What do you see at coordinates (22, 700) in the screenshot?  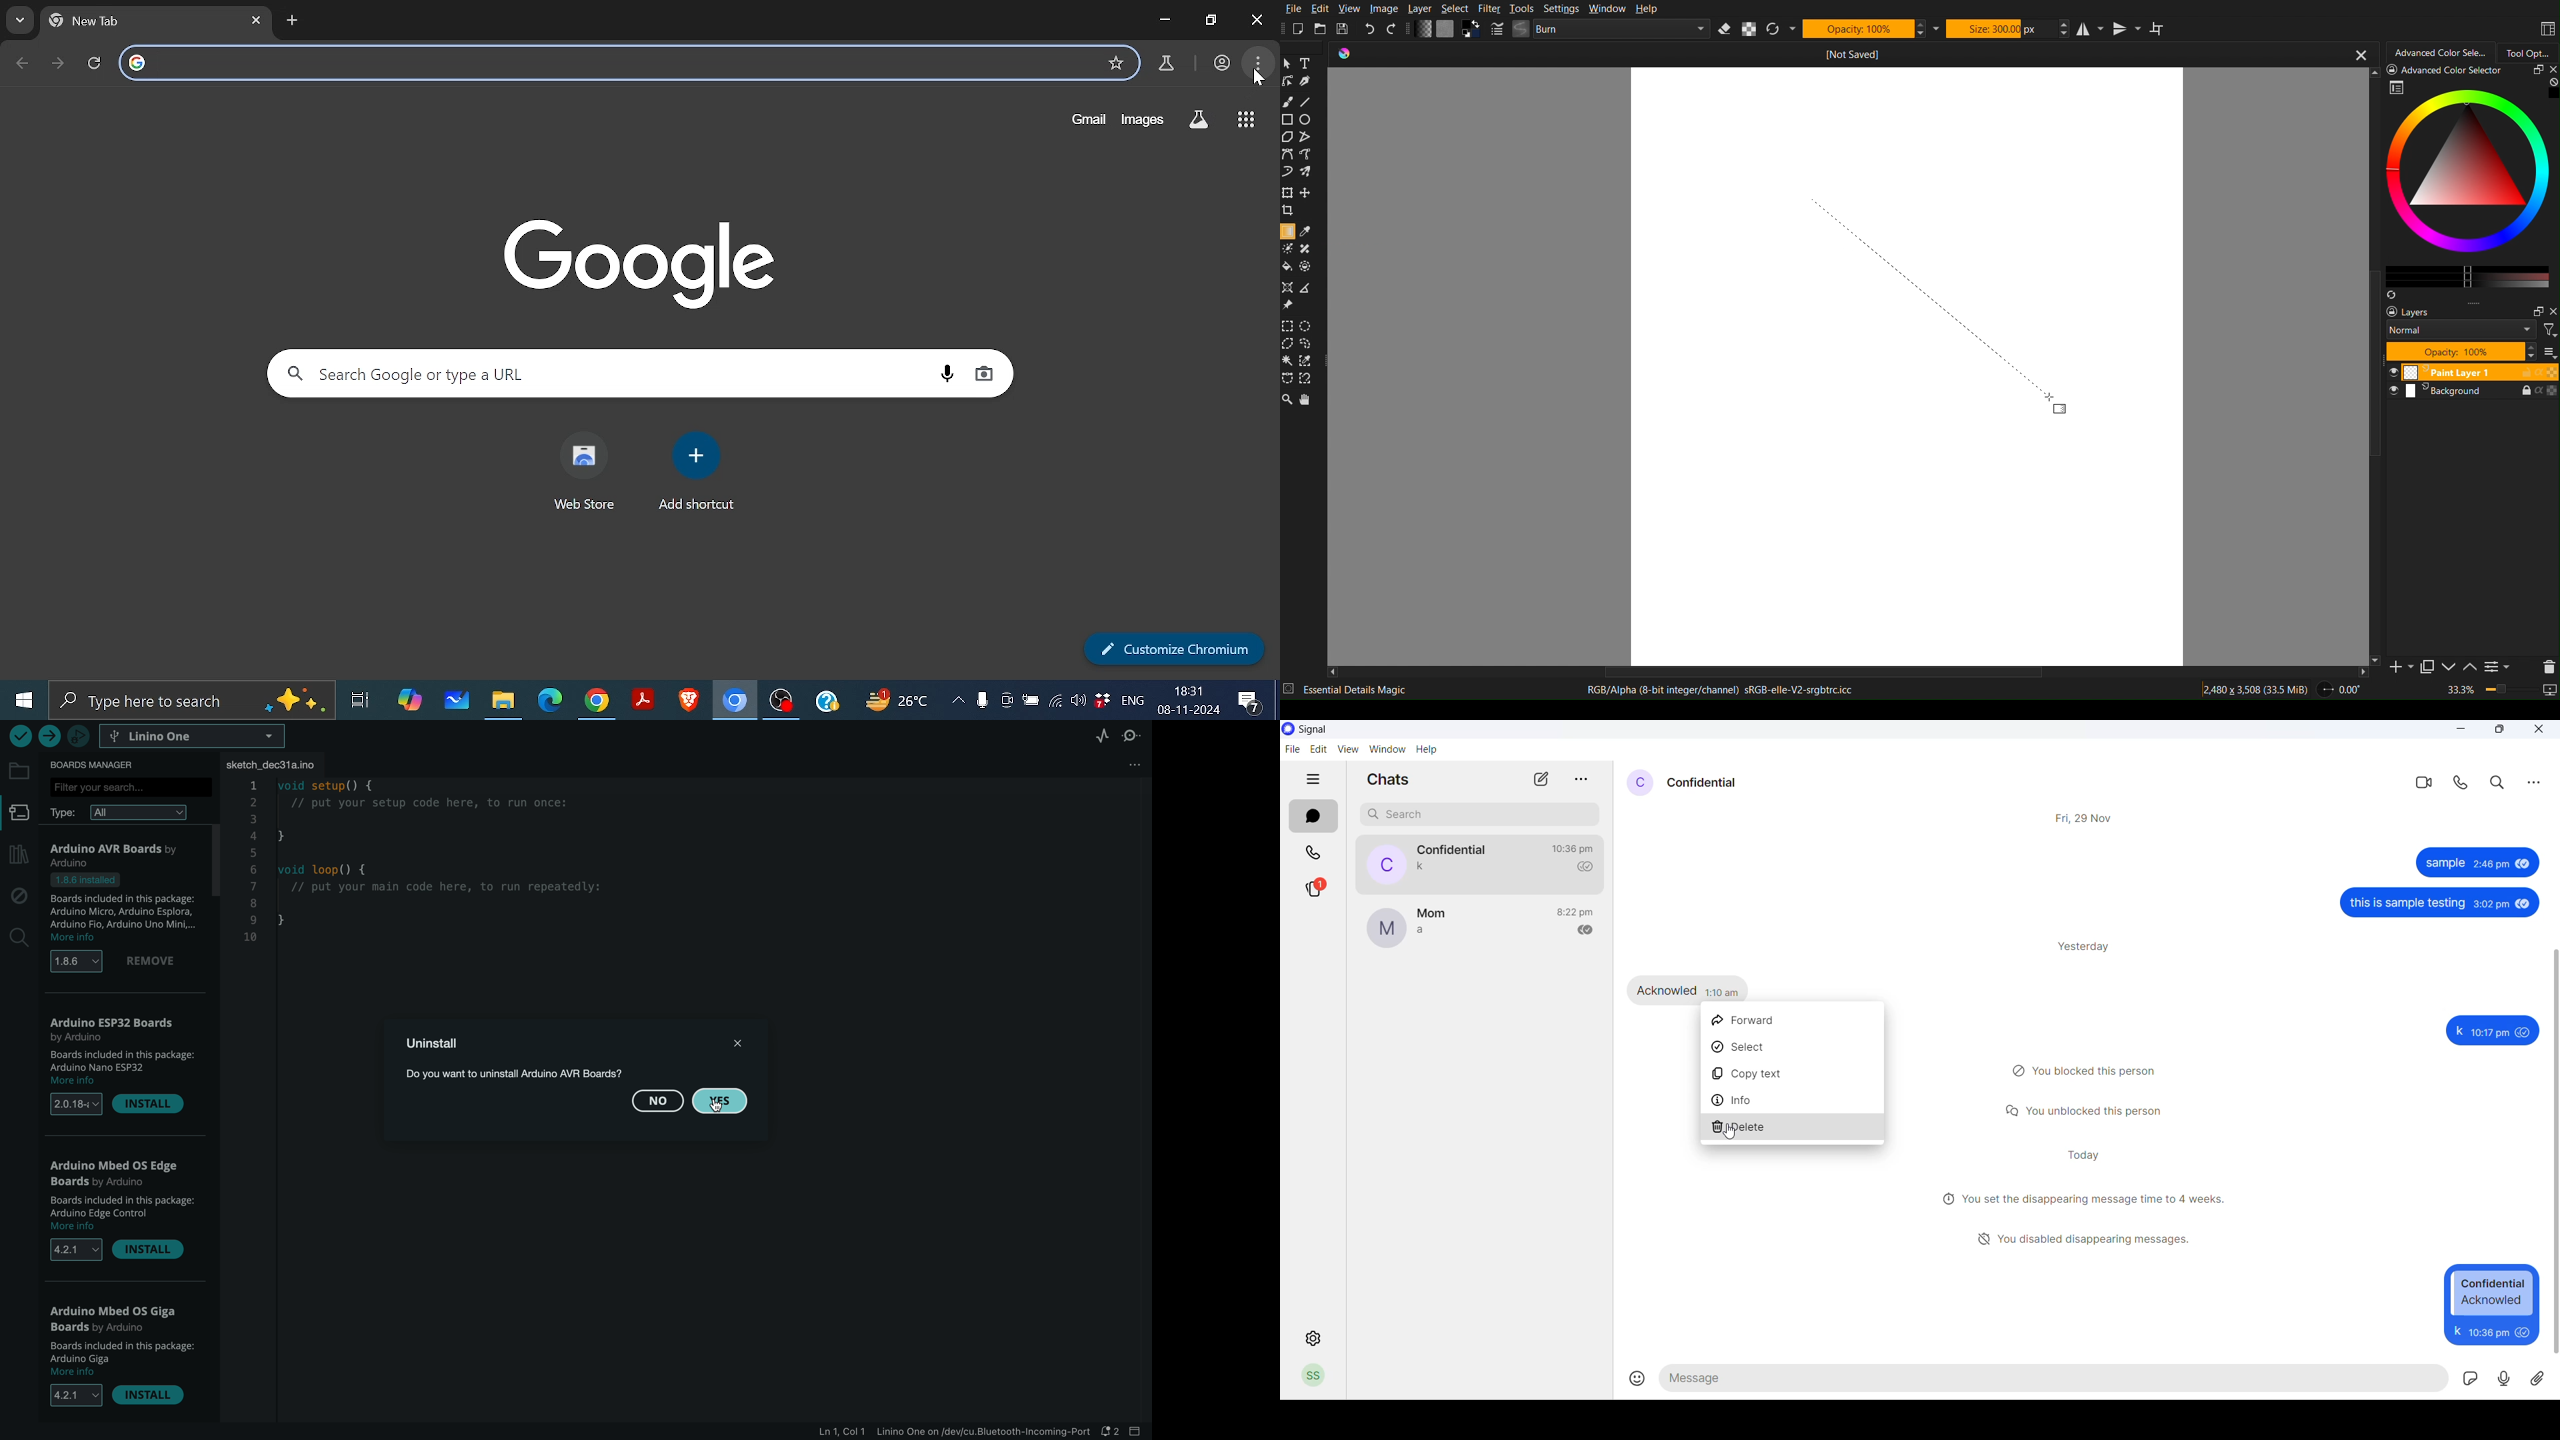 I see `windows menu` at bounding box center [22, 700].